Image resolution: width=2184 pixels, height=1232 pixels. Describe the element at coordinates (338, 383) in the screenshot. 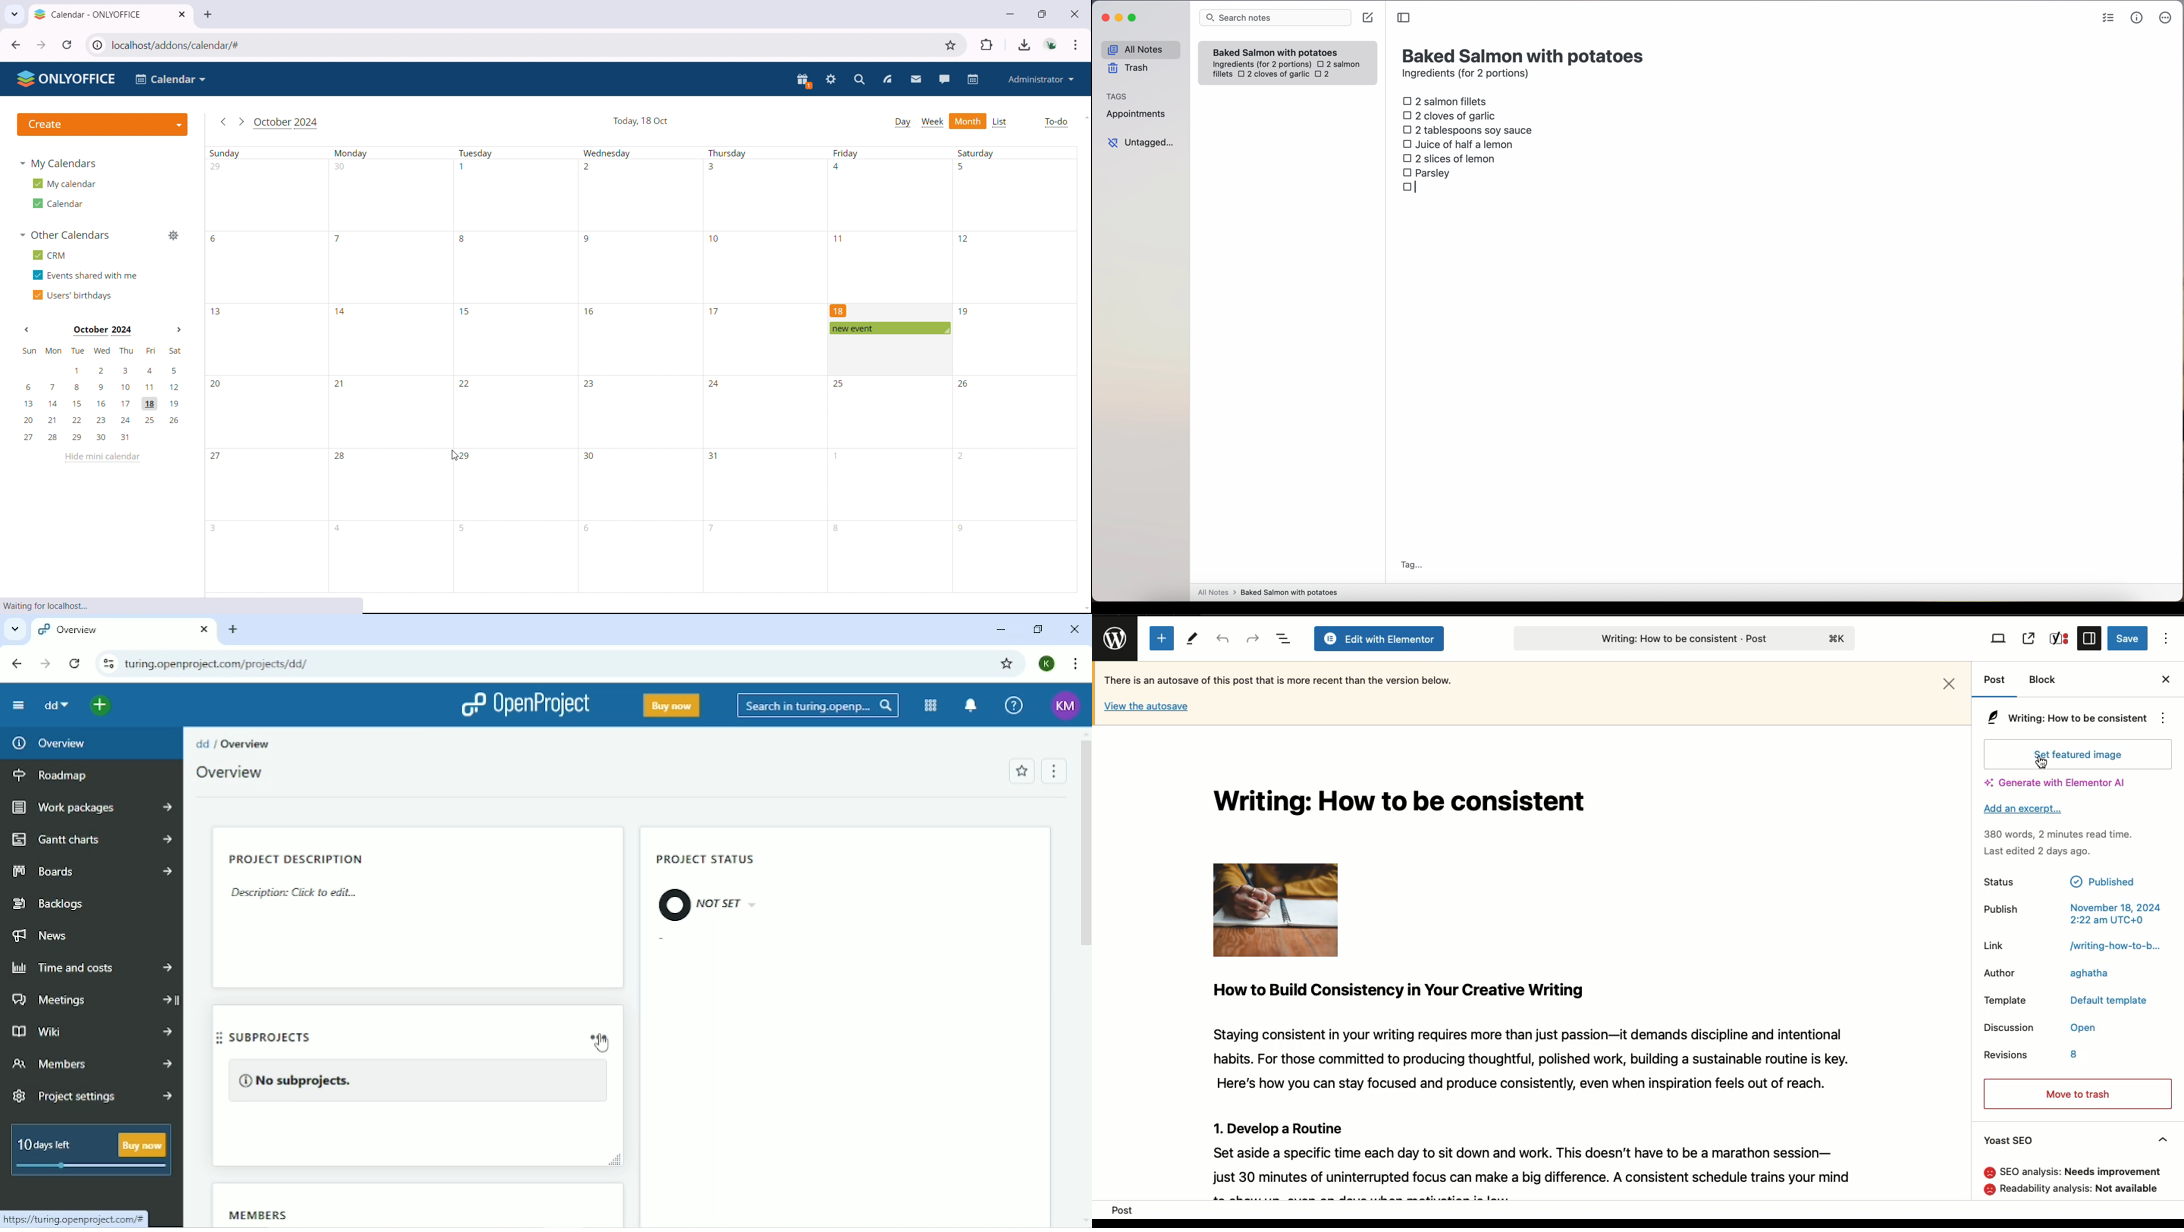

I see `21` at that location.